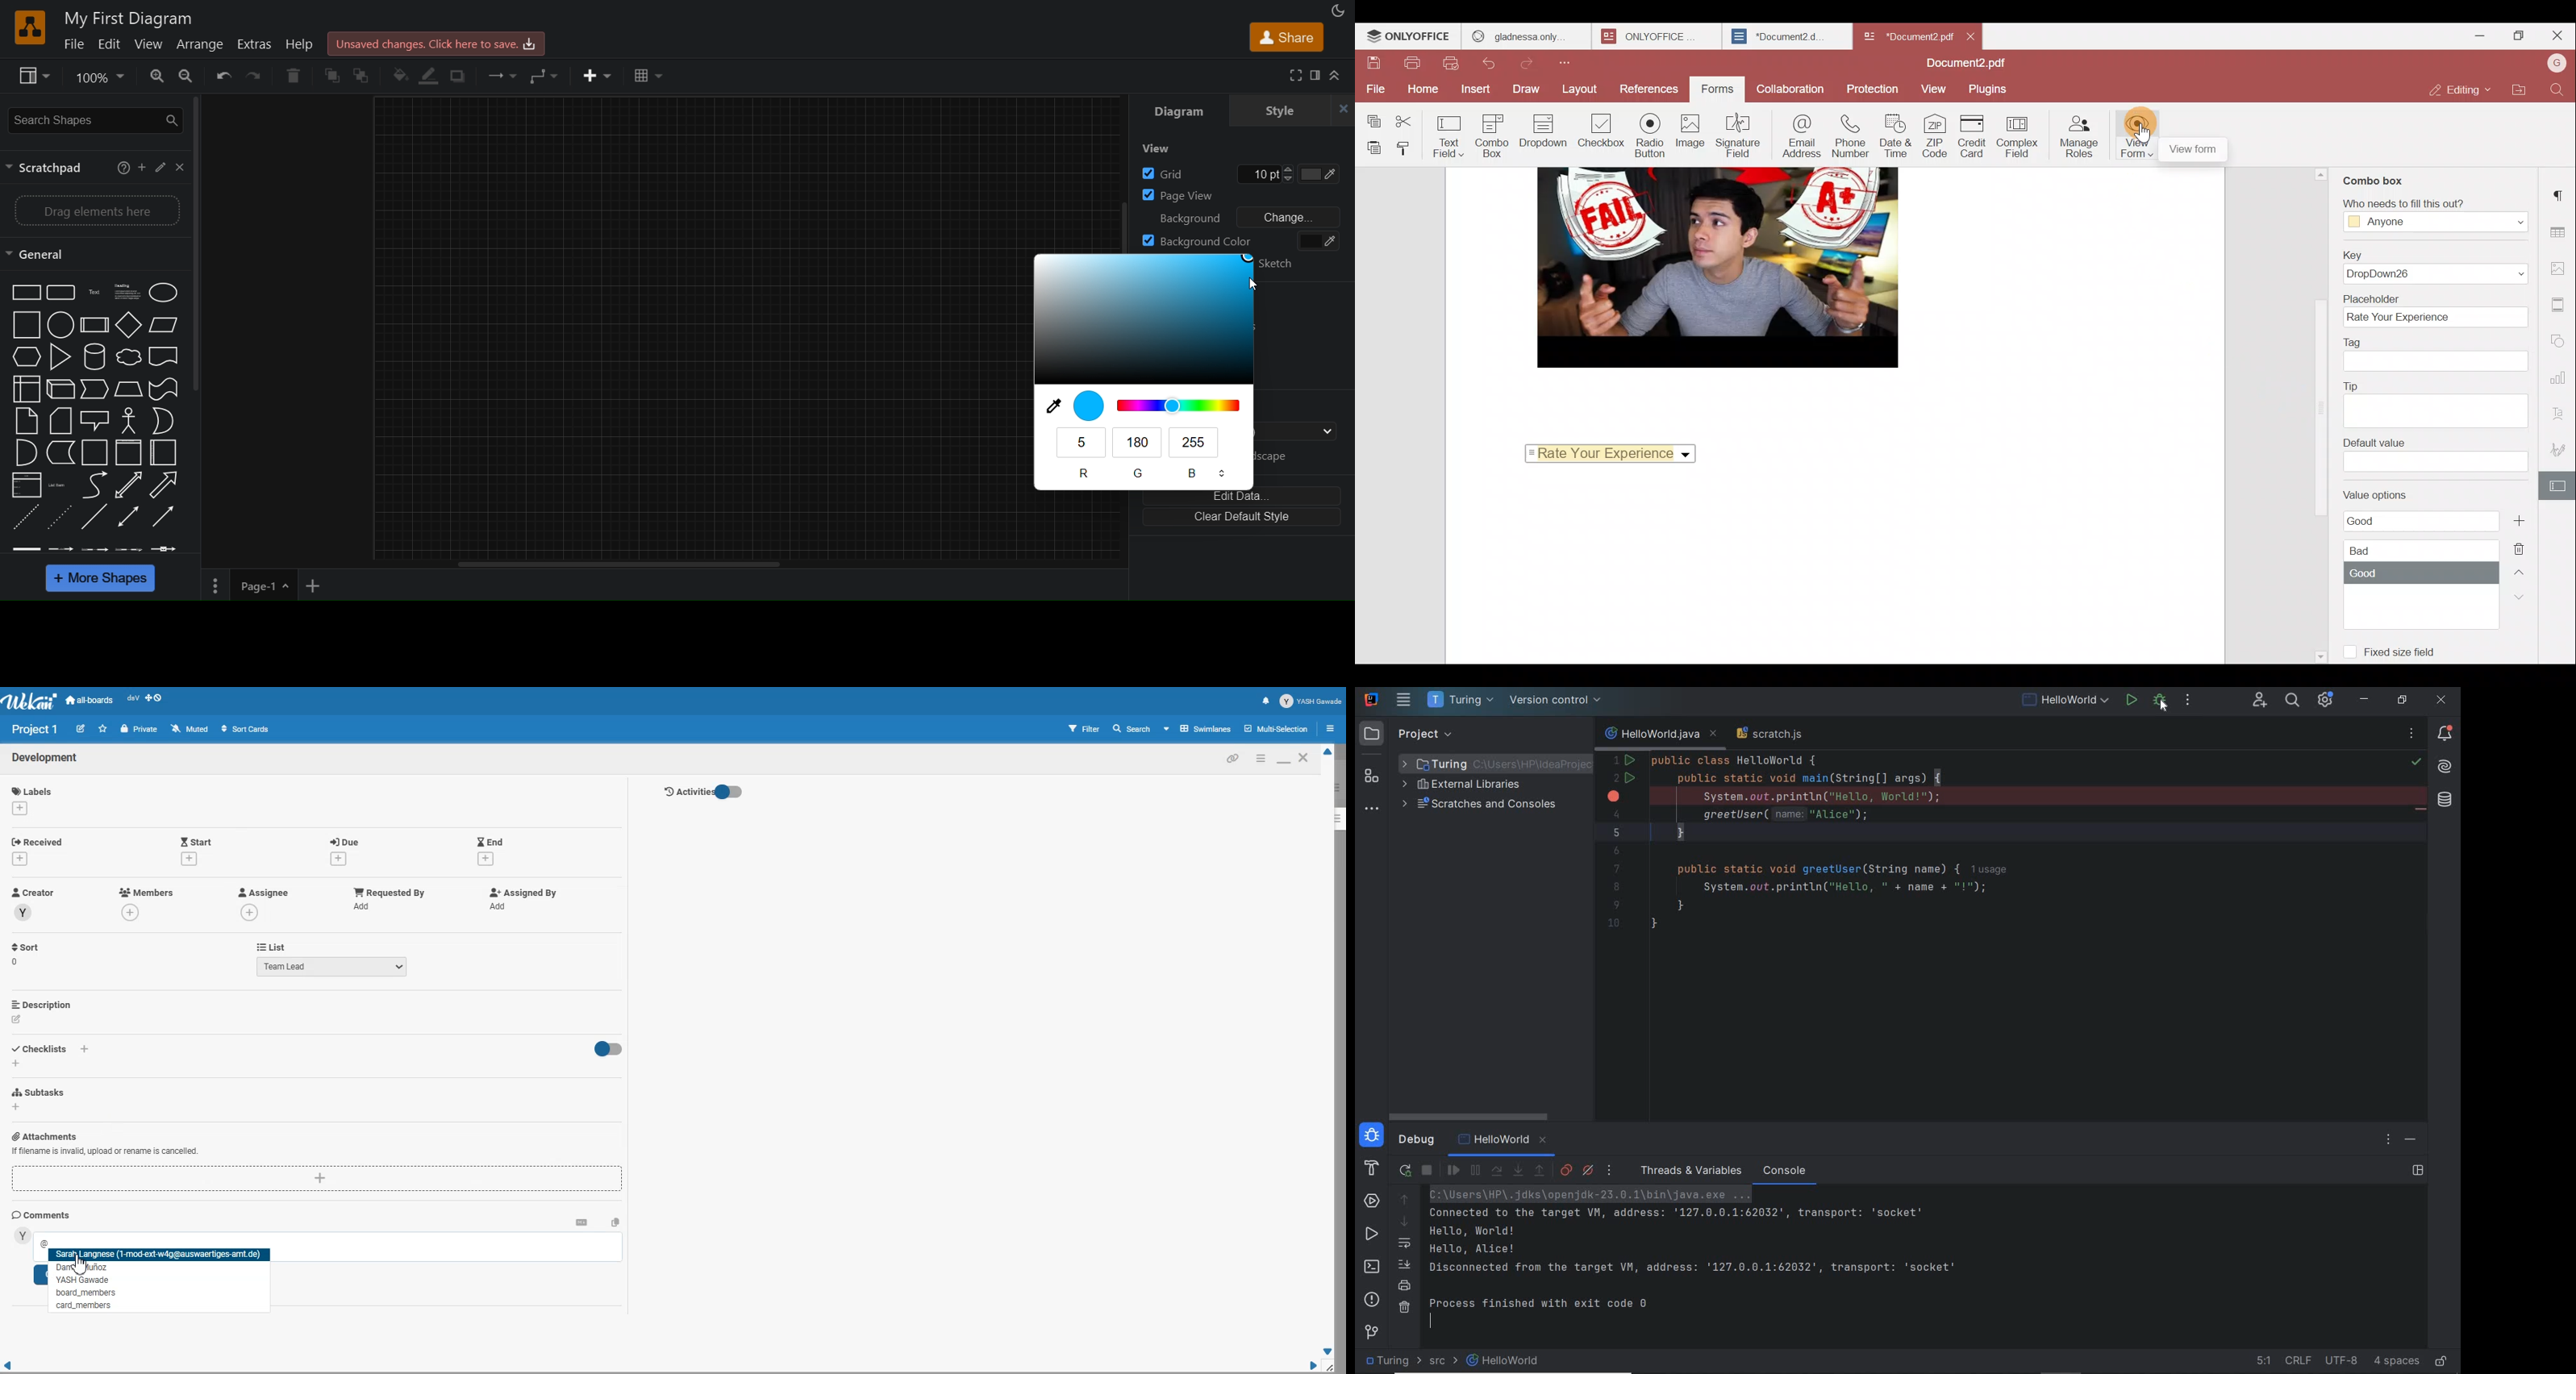 This screenshot has width=2576, height=1400. What do you see at coordinates (51, 169) in the screenshot?
I see `scractpad` at bounding box center [51, 169].